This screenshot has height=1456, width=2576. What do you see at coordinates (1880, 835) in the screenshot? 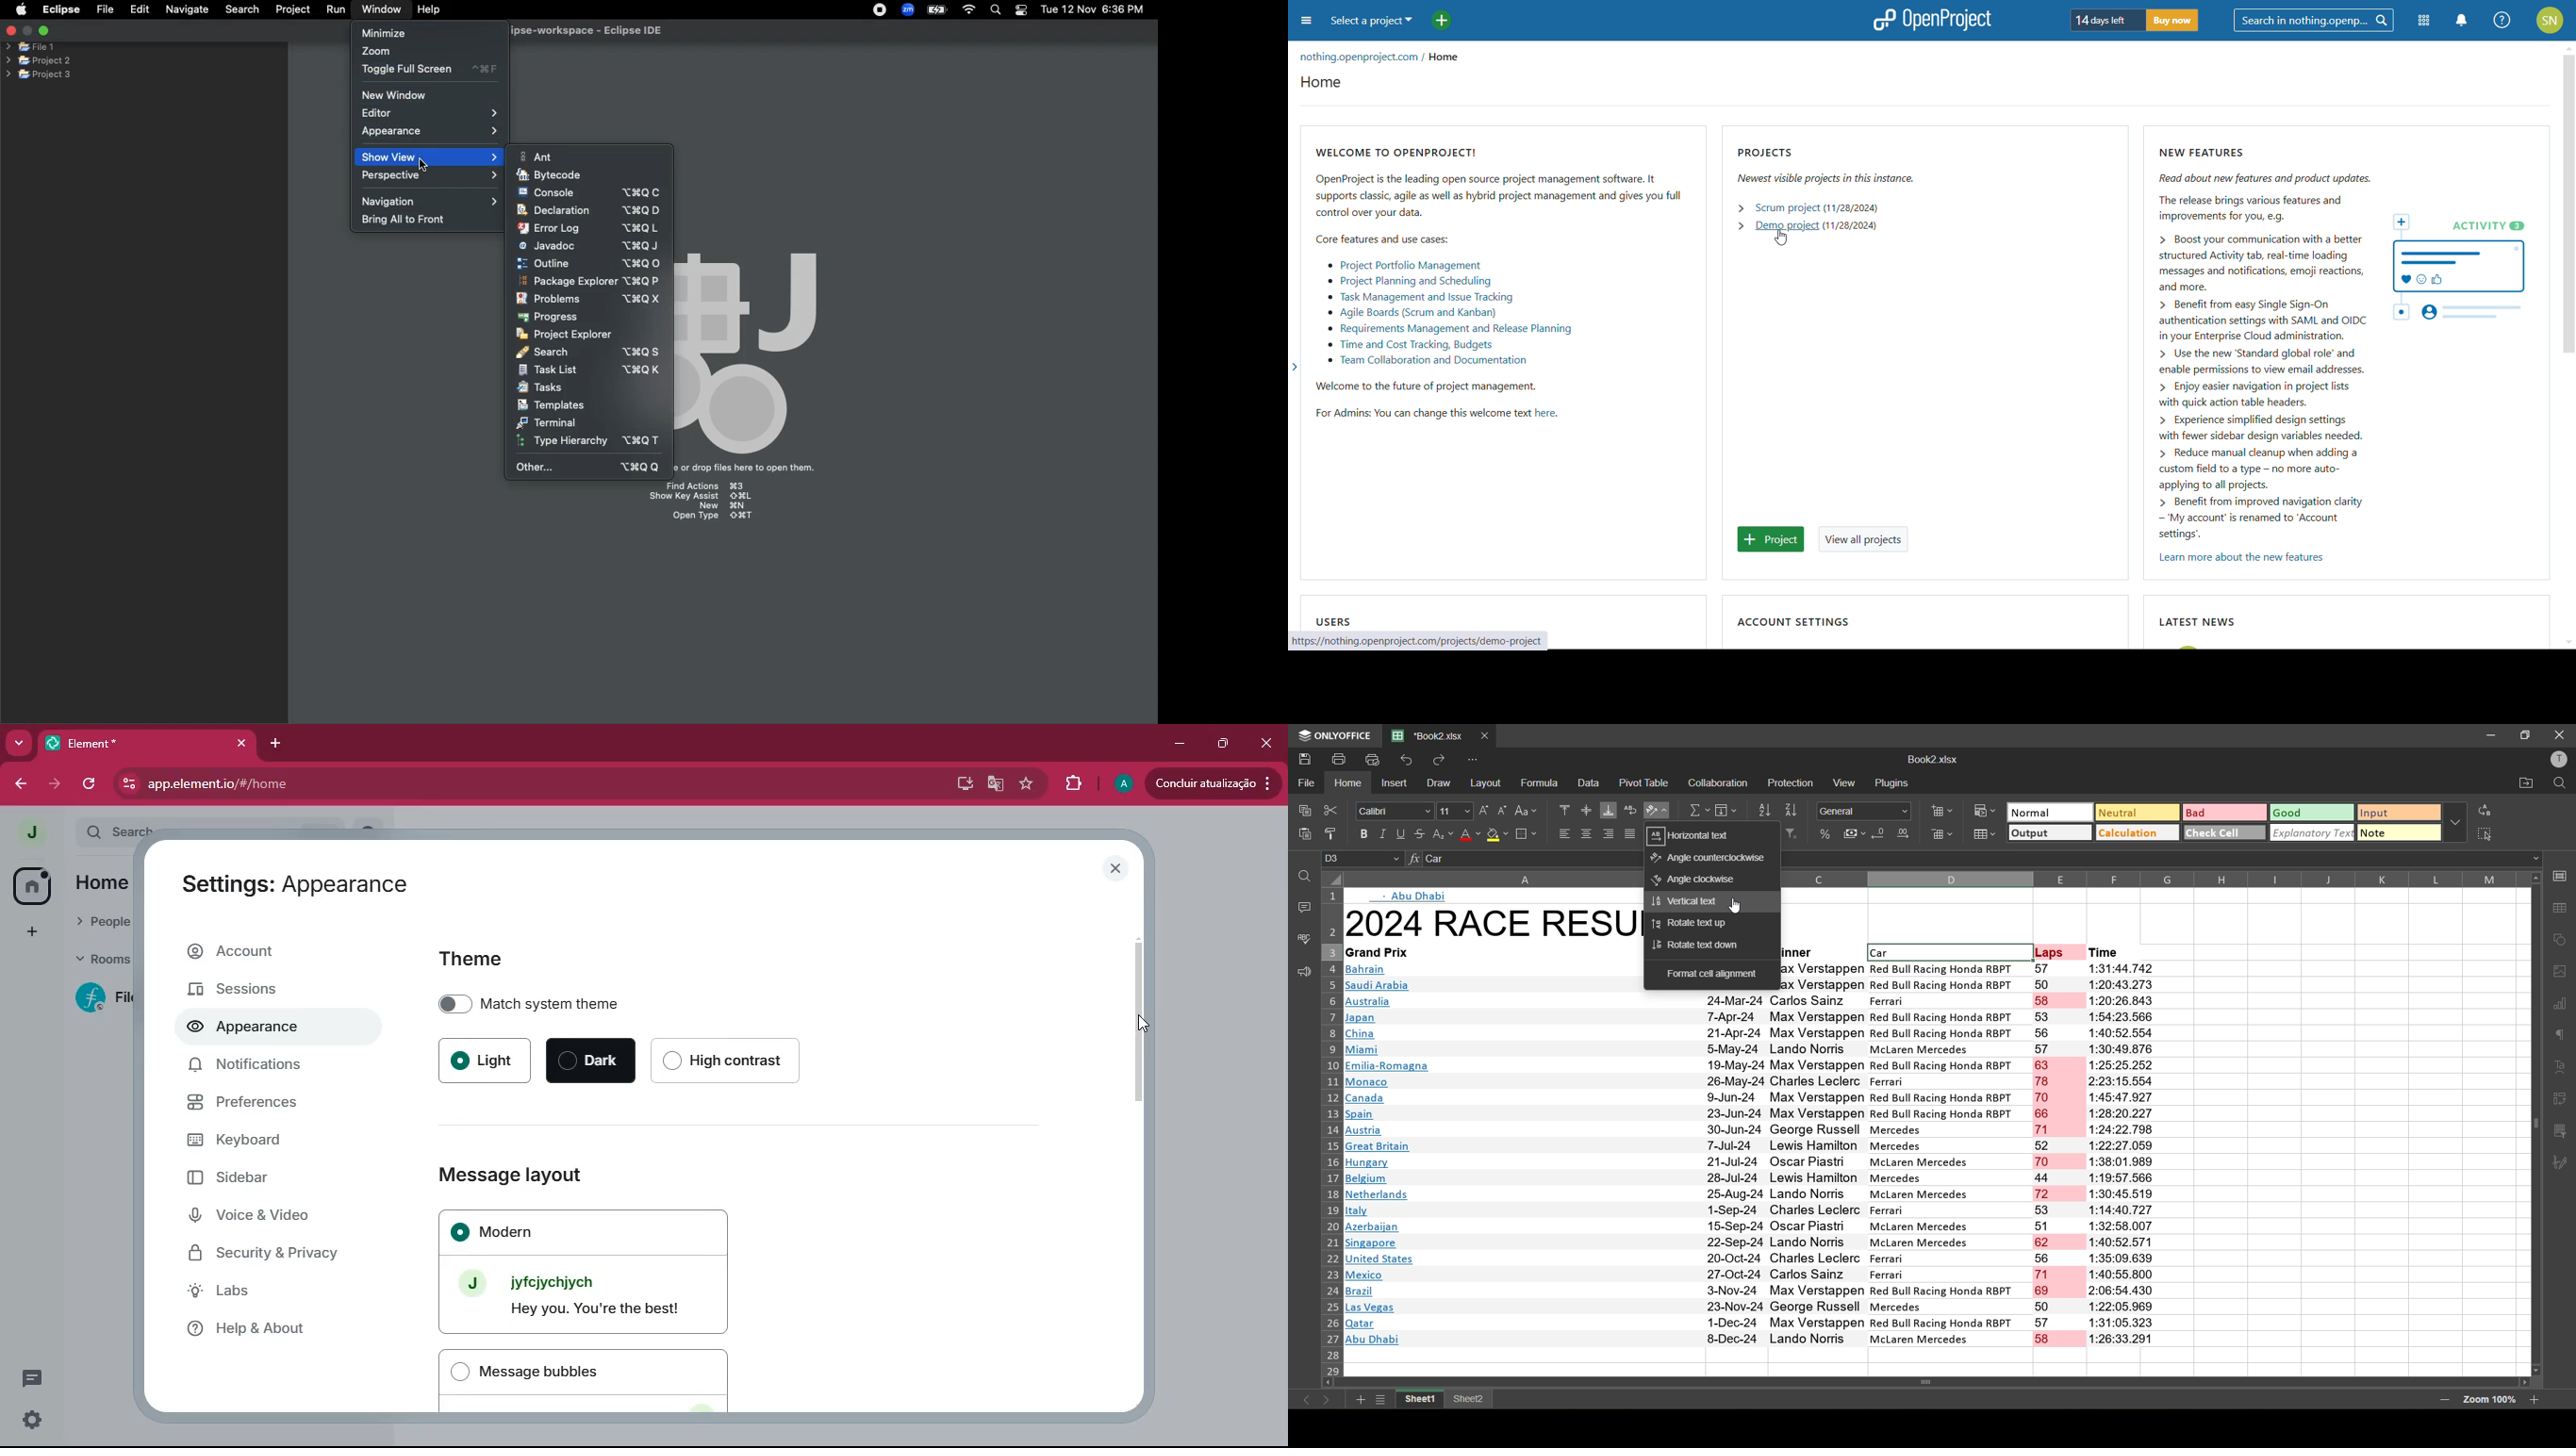
I see `decrease decimal` at bounding box center [1880, 835].